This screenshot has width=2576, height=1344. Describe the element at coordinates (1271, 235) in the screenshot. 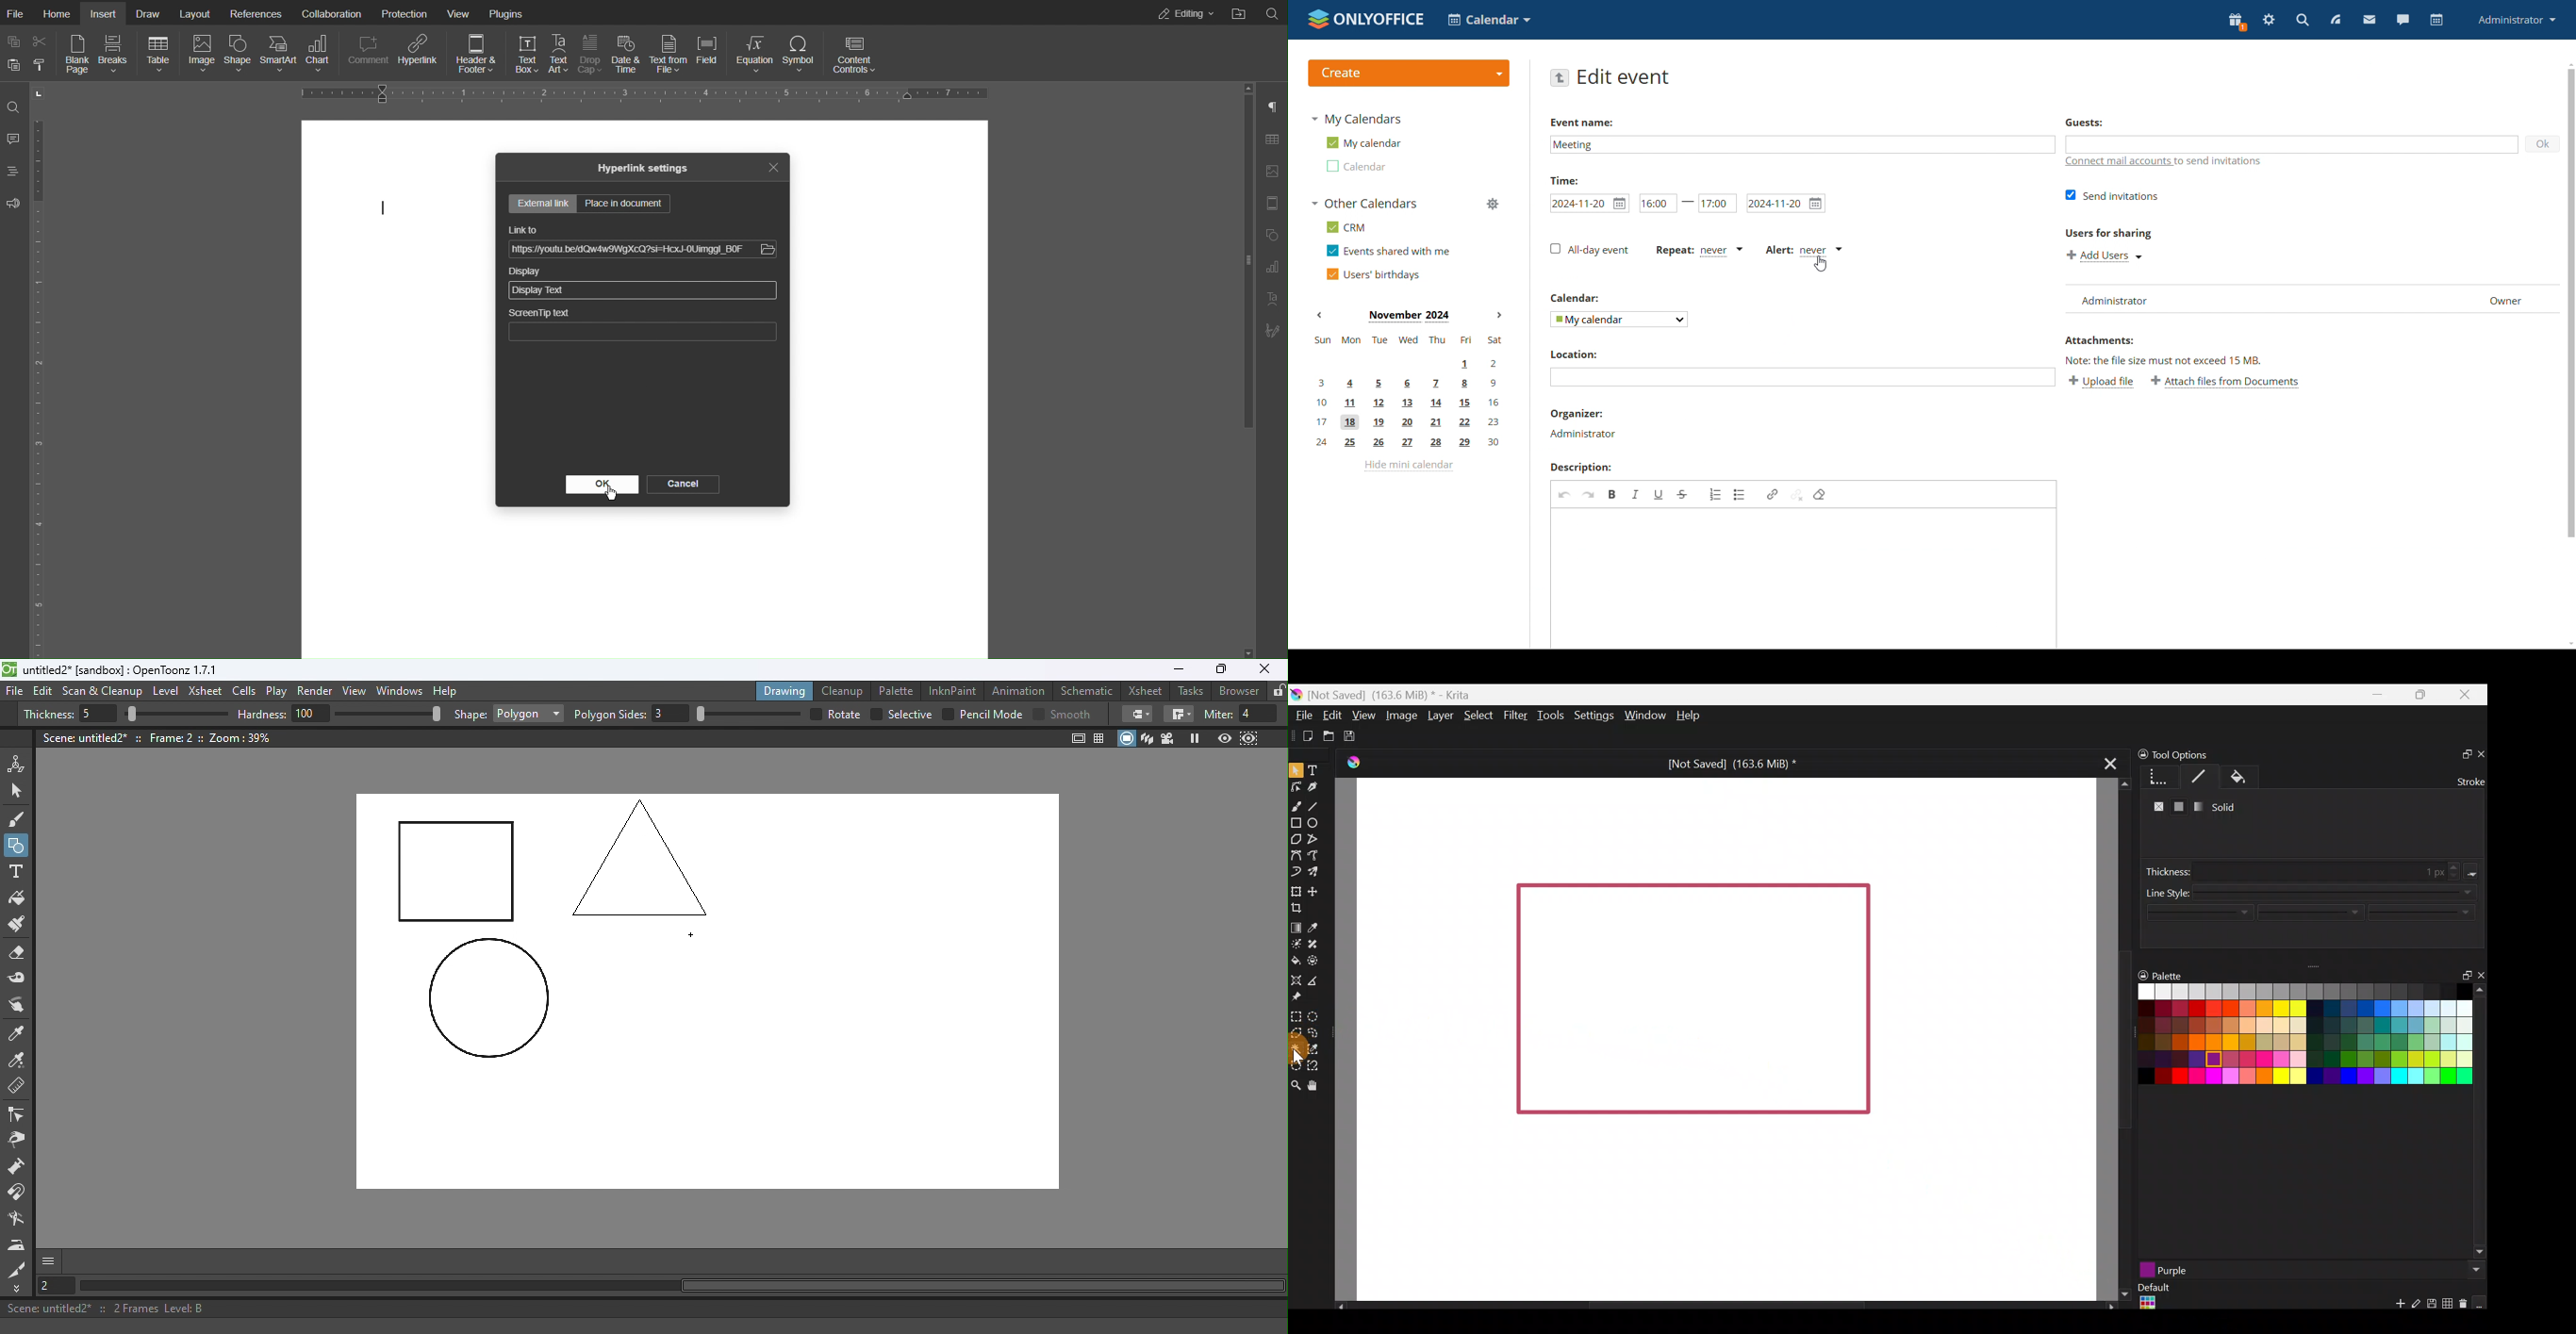

I see `Shape Settings` at that location.